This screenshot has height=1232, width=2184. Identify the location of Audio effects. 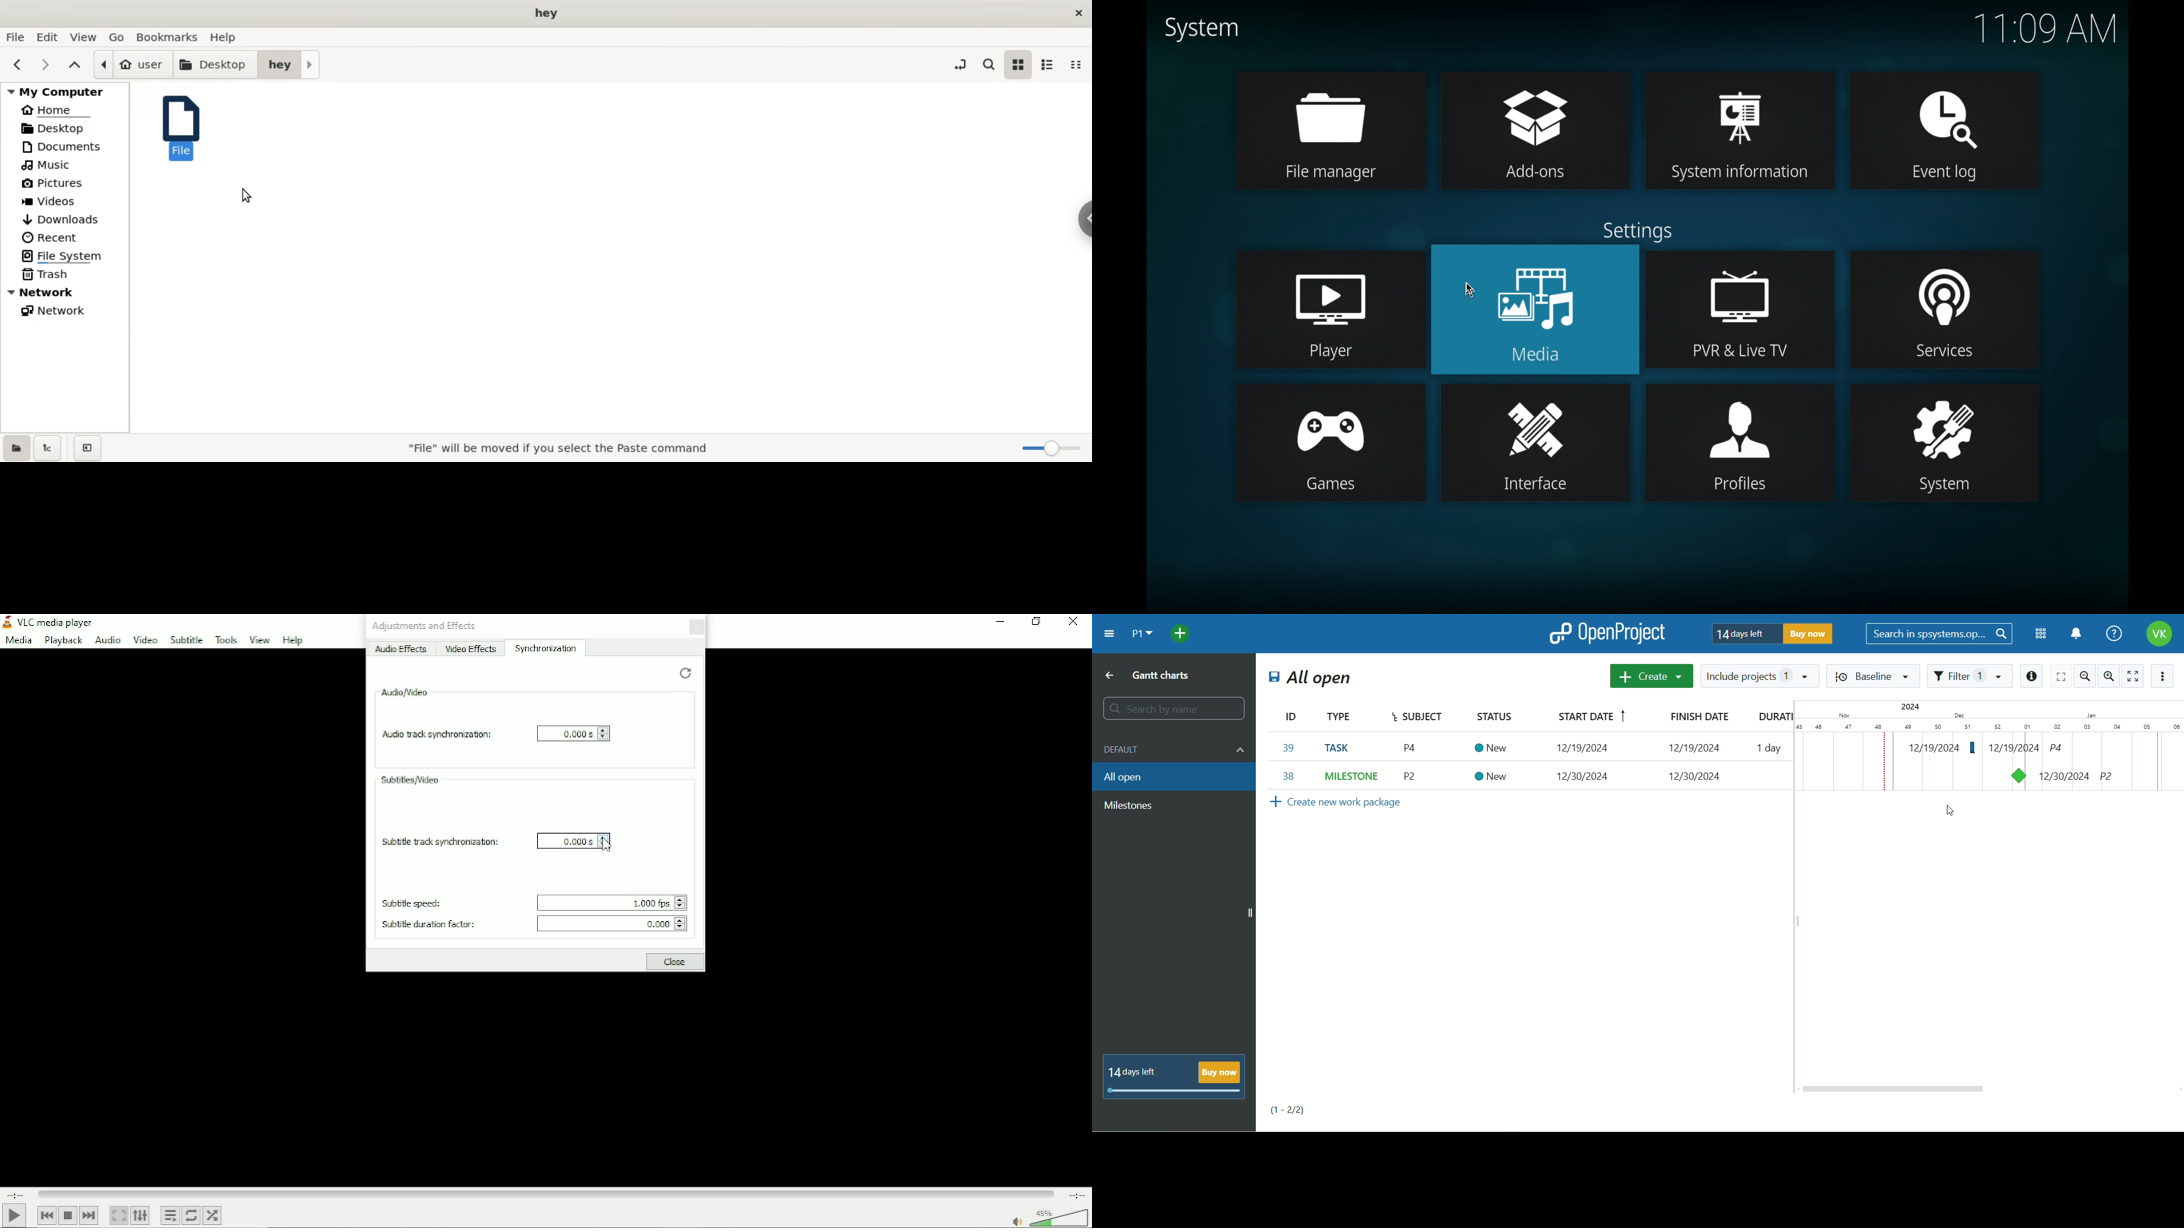
(402, 650).